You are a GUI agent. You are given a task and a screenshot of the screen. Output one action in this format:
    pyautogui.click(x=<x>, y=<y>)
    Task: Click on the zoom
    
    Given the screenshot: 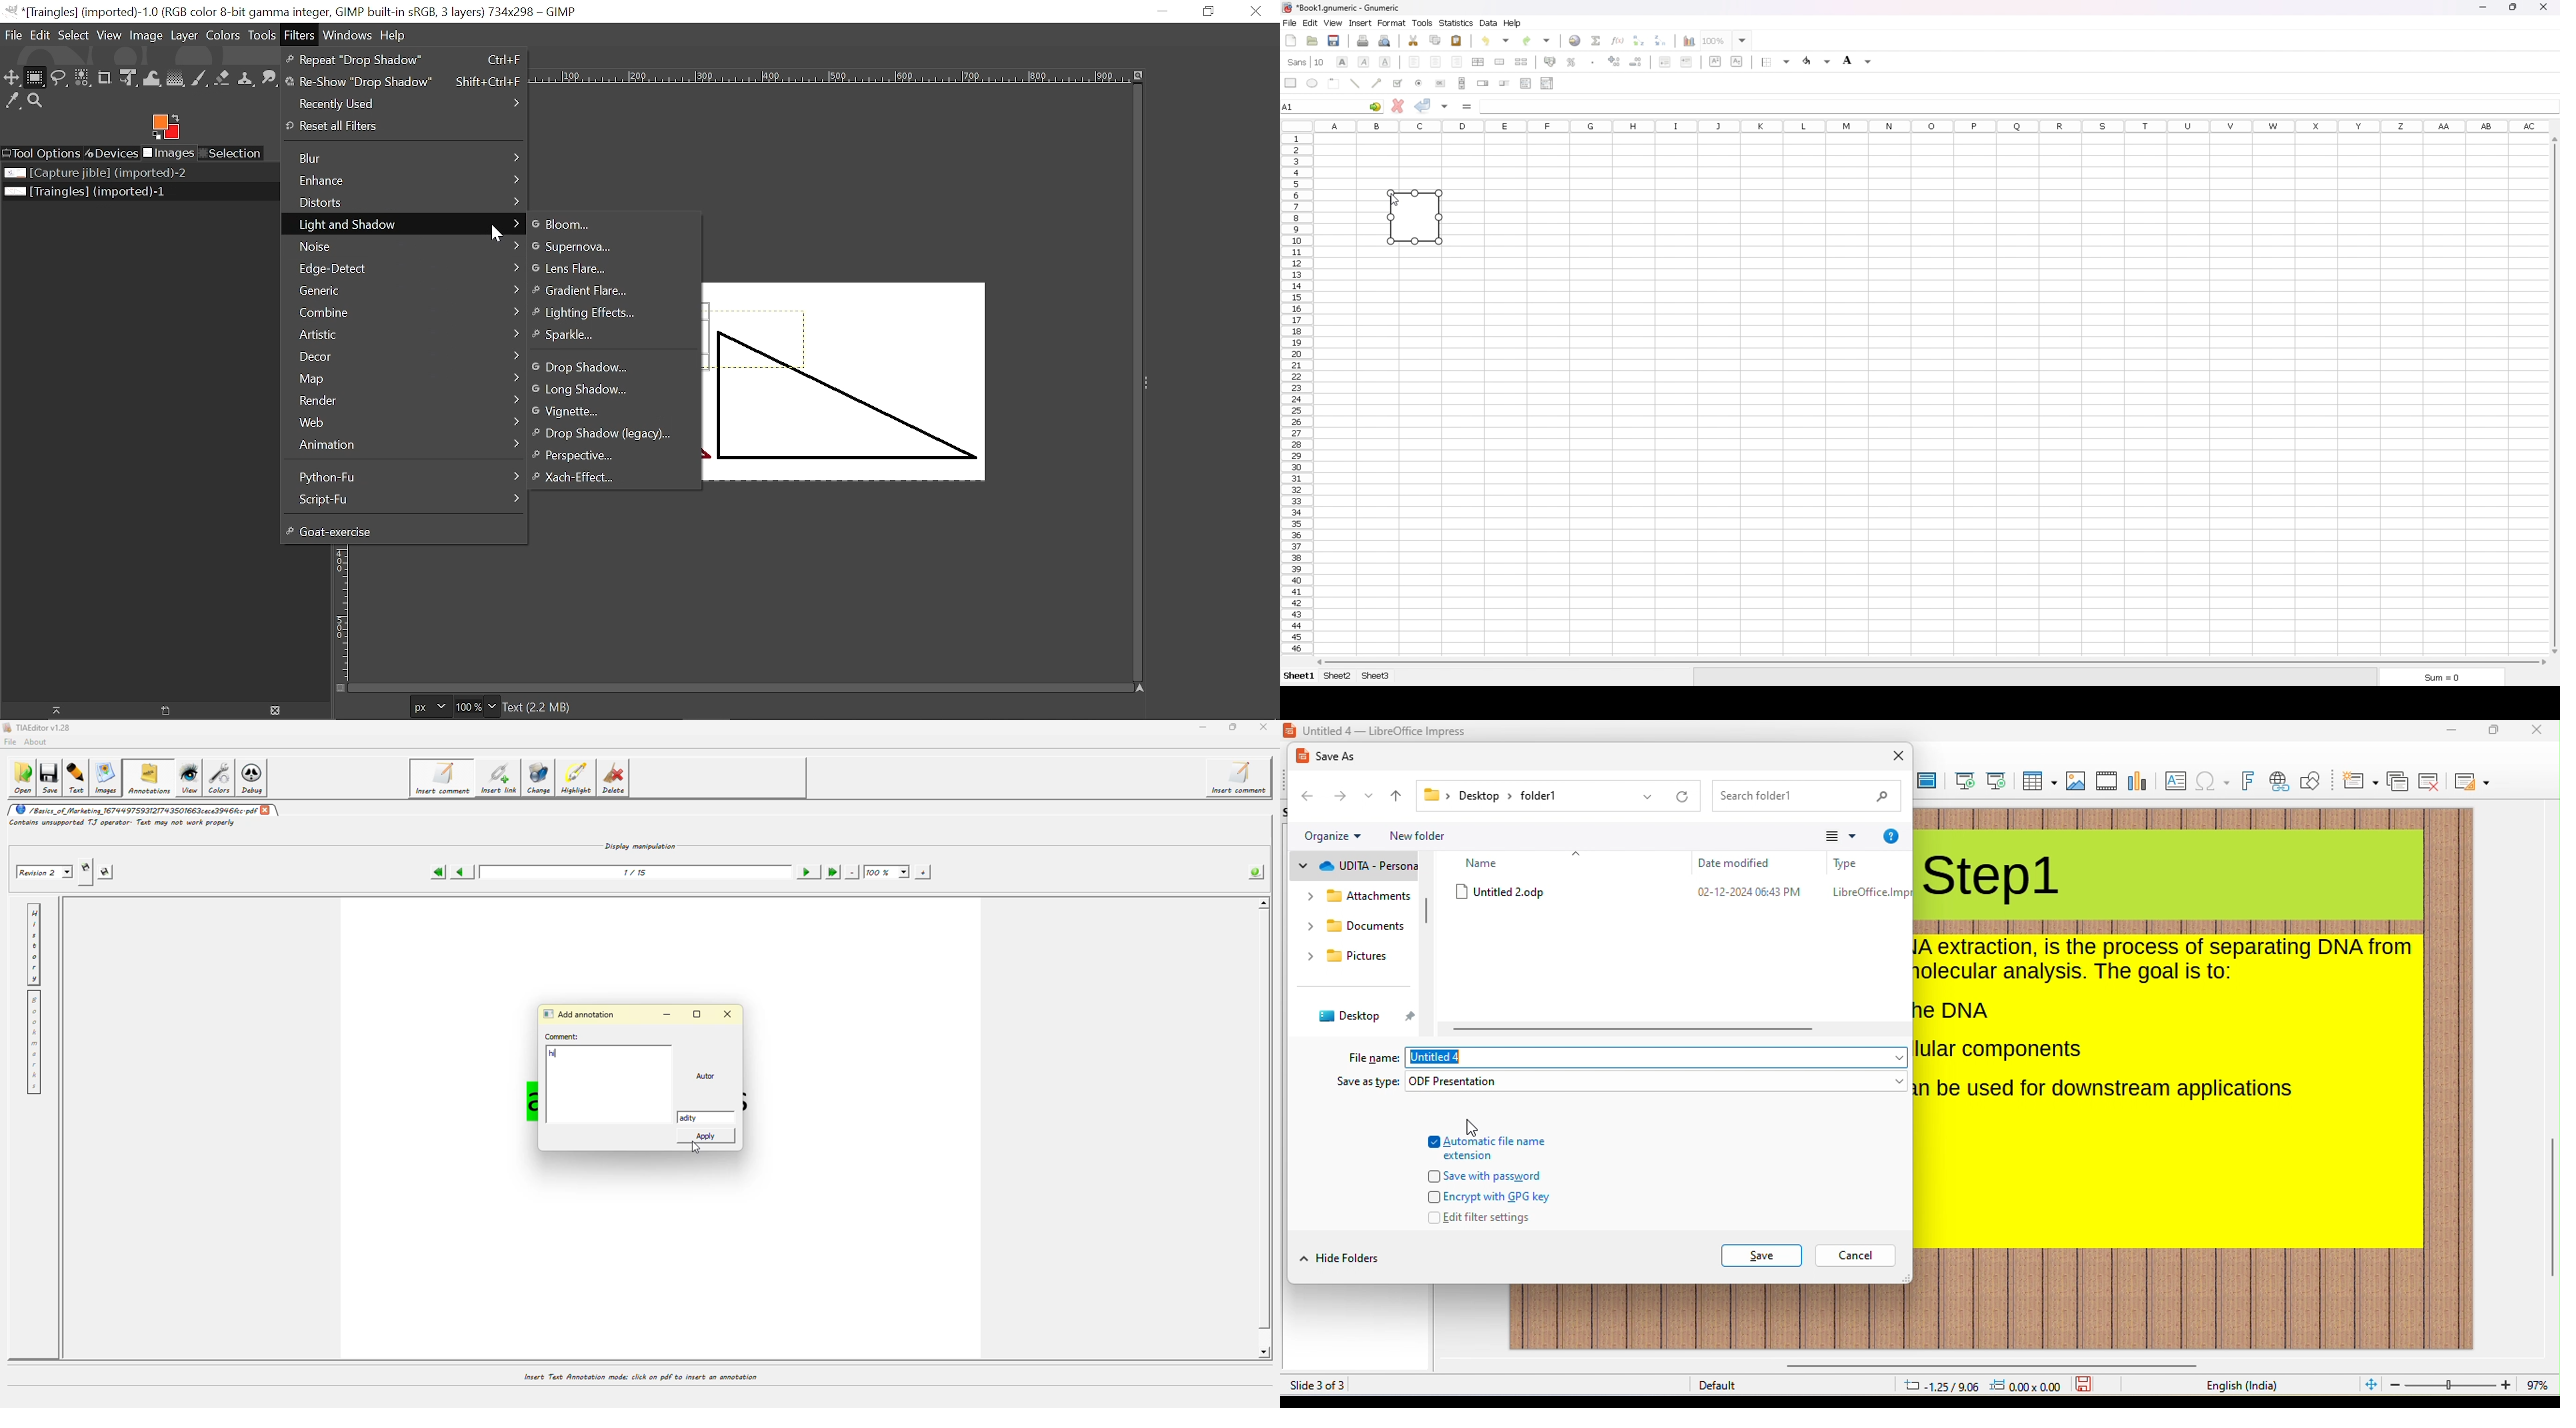 What is the action you would take?
    pyautogui.click(x=1726, y=40)
    